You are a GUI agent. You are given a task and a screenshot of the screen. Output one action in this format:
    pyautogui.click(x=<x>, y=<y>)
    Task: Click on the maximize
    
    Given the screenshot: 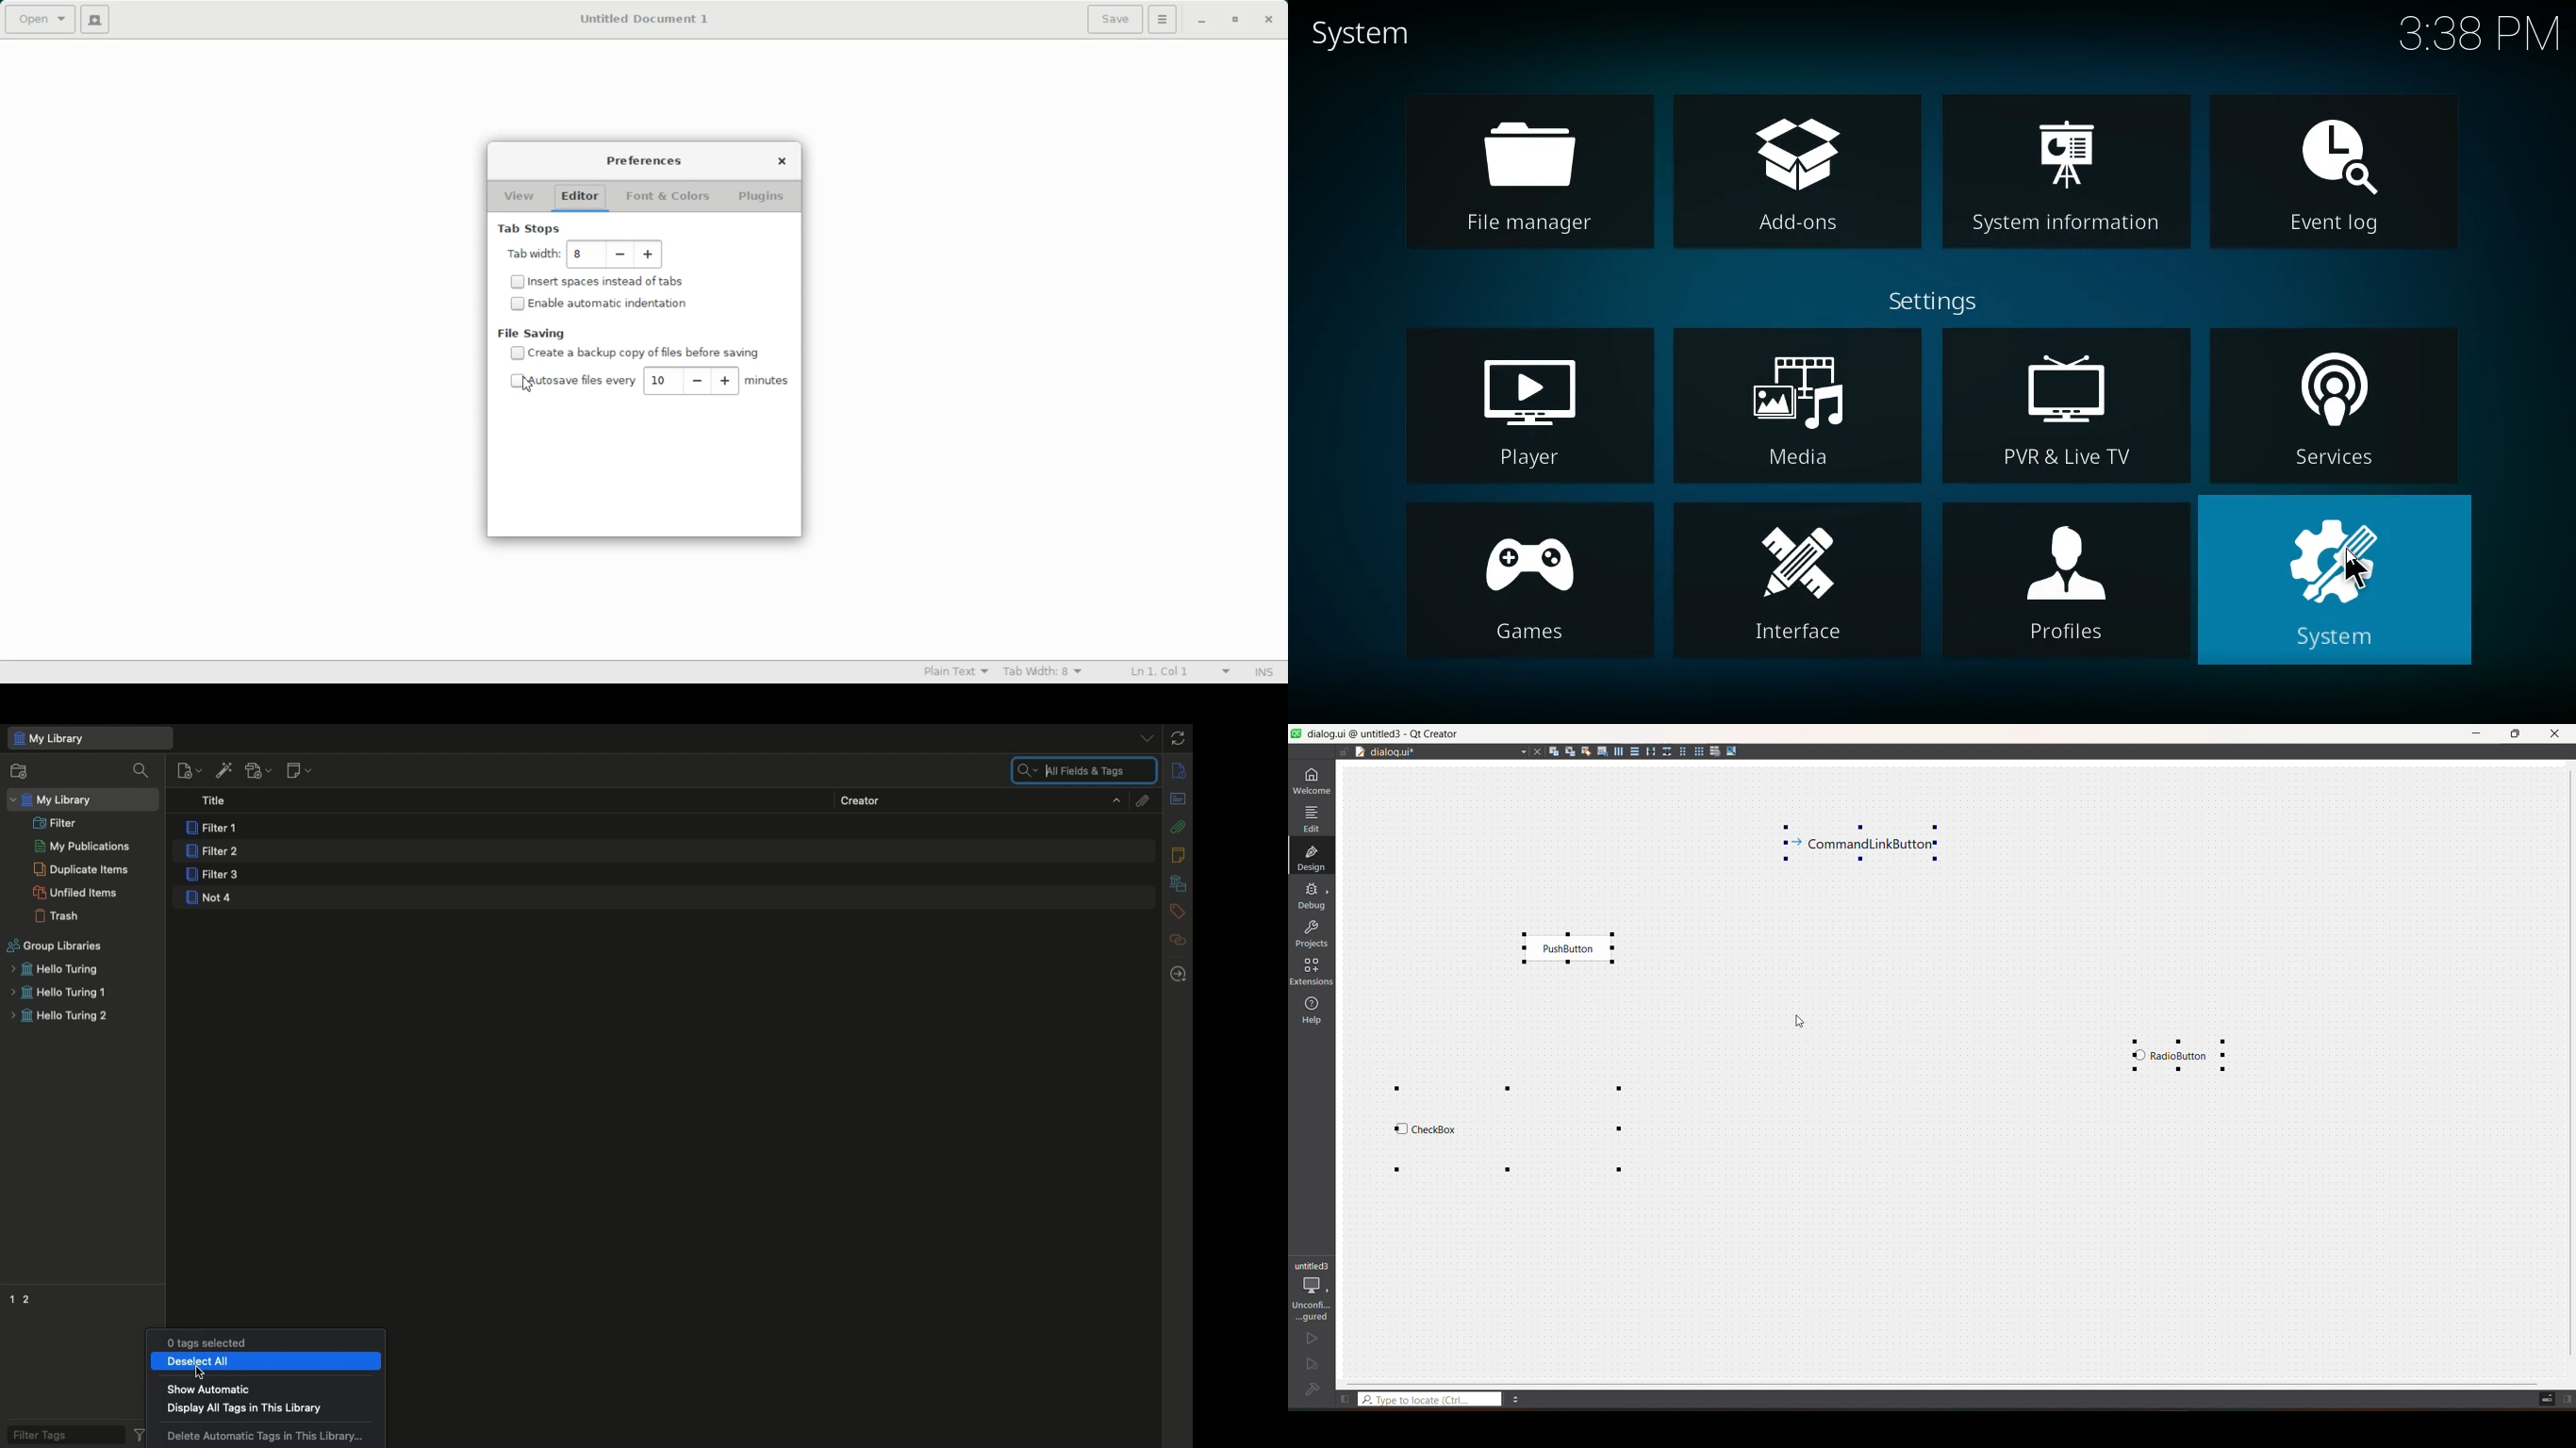 What is the action you would take?
    pyautogui.click(x=2516, y=737)
    